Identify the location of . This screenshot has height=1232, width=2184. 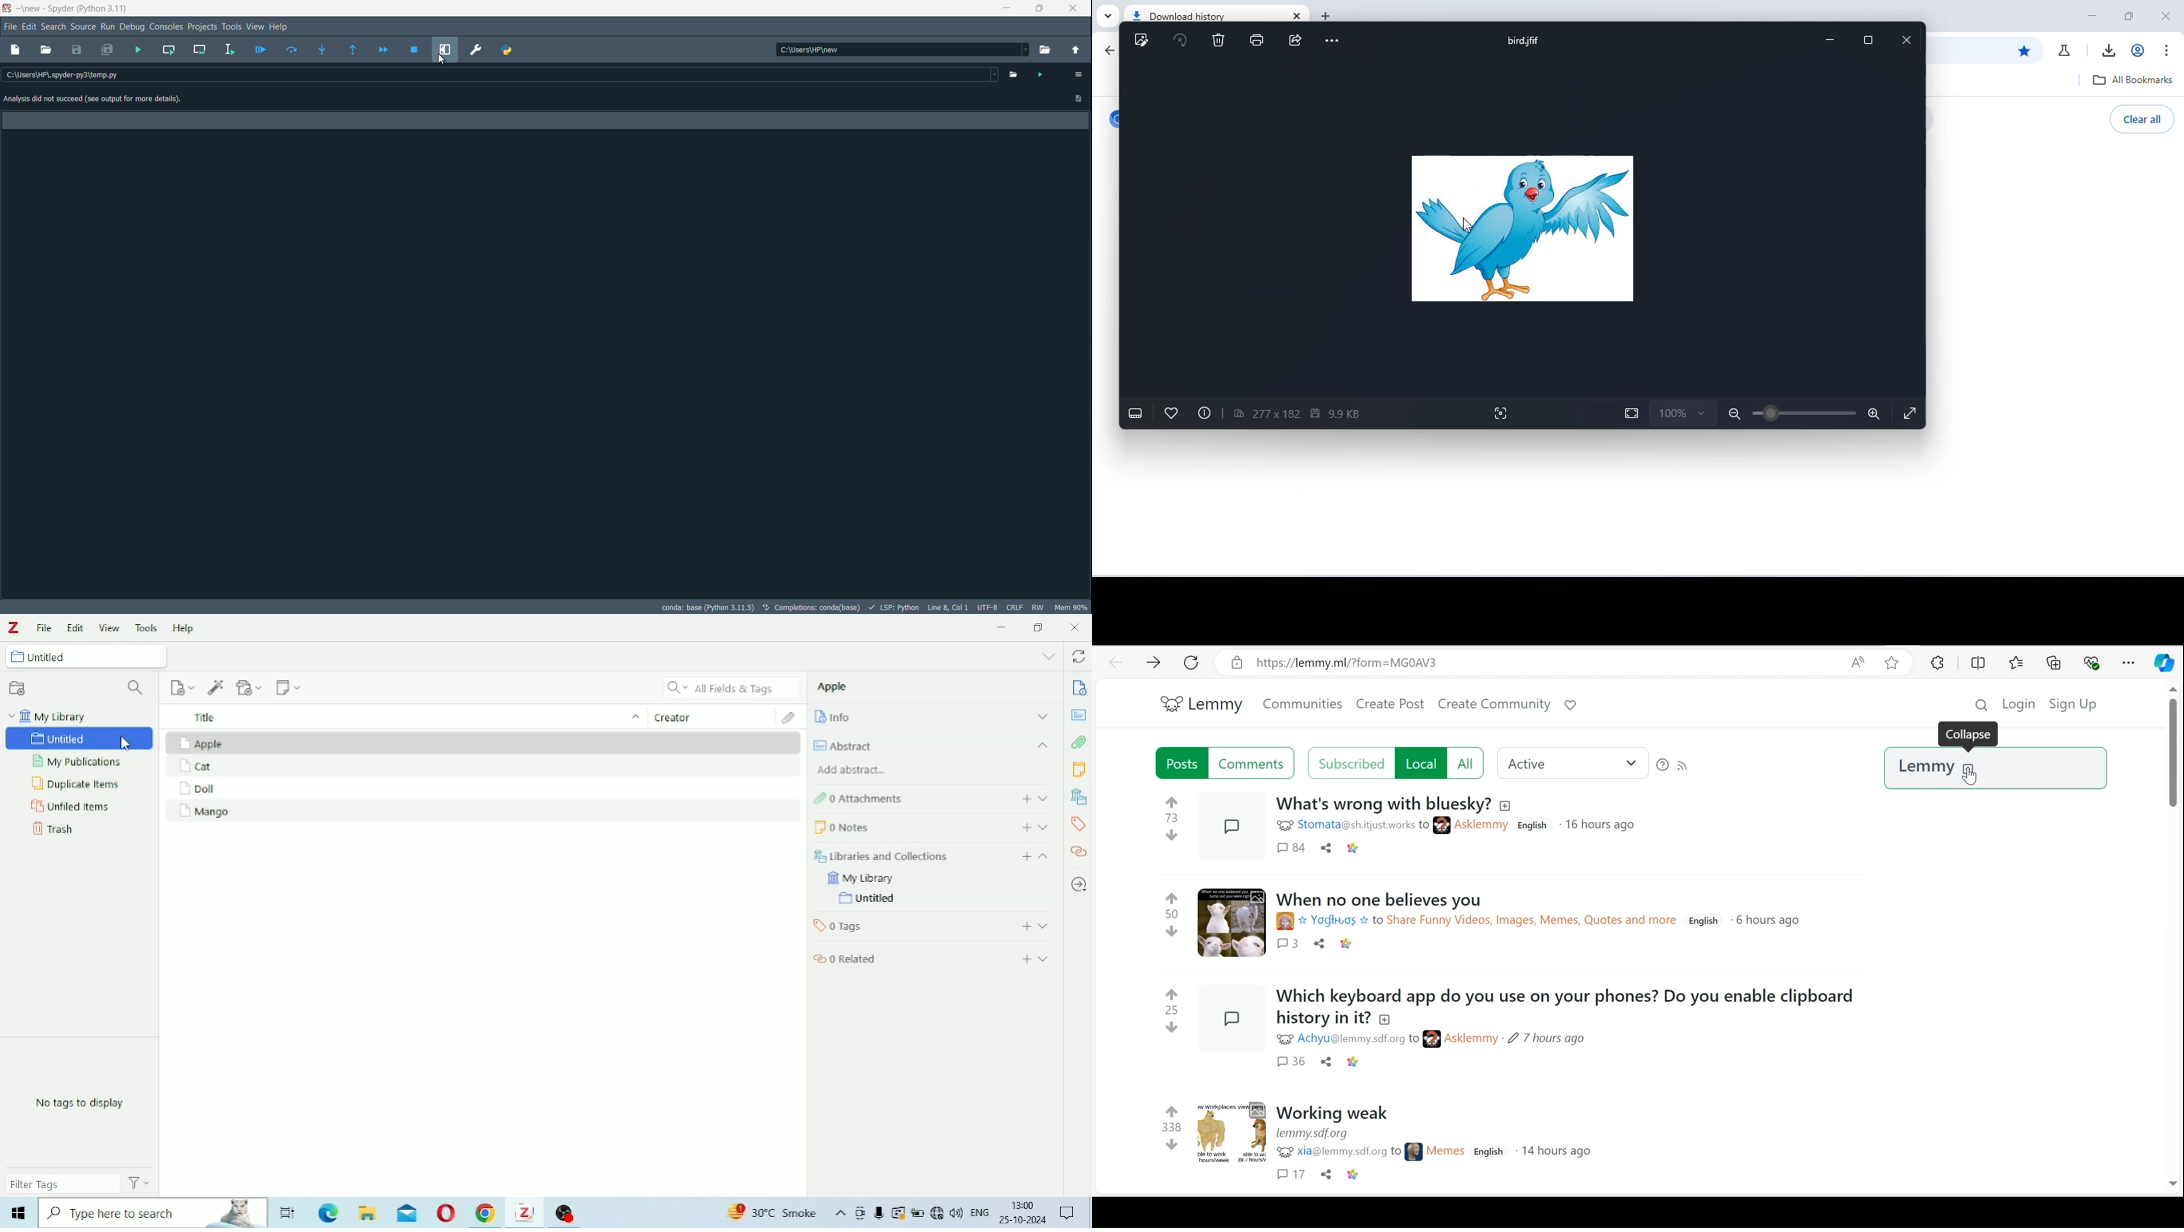
(328, 1212).